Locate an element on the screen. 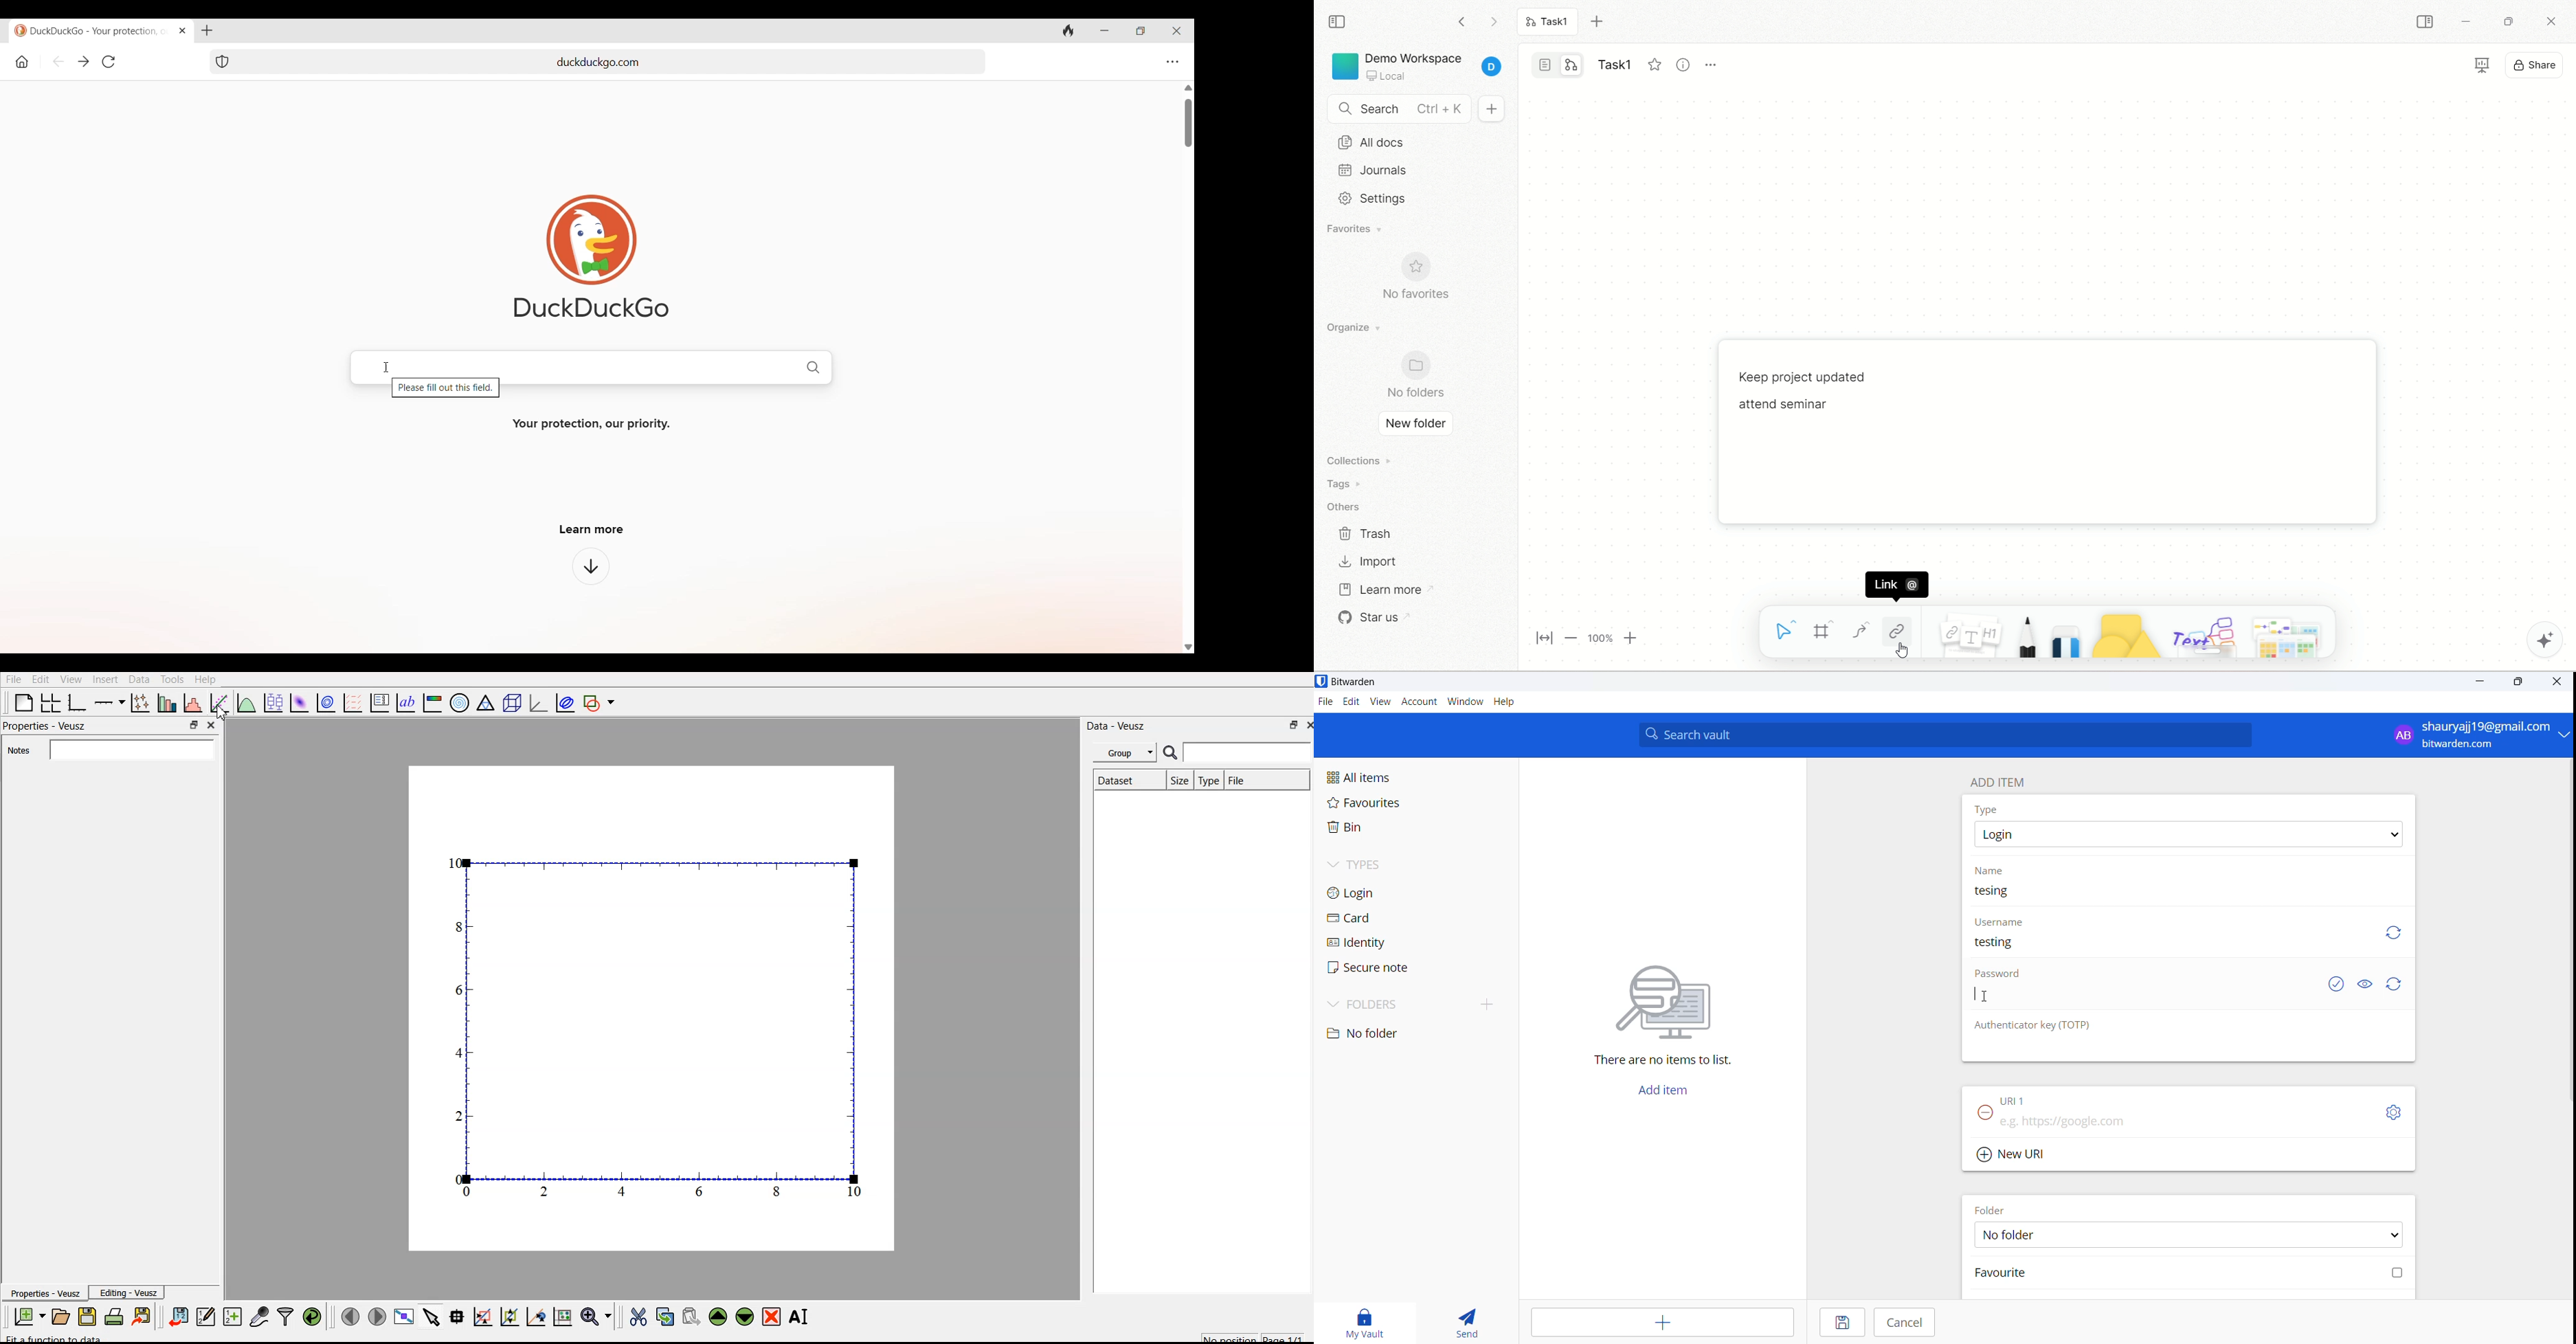  application logo is located at coordinates (1322, 681).